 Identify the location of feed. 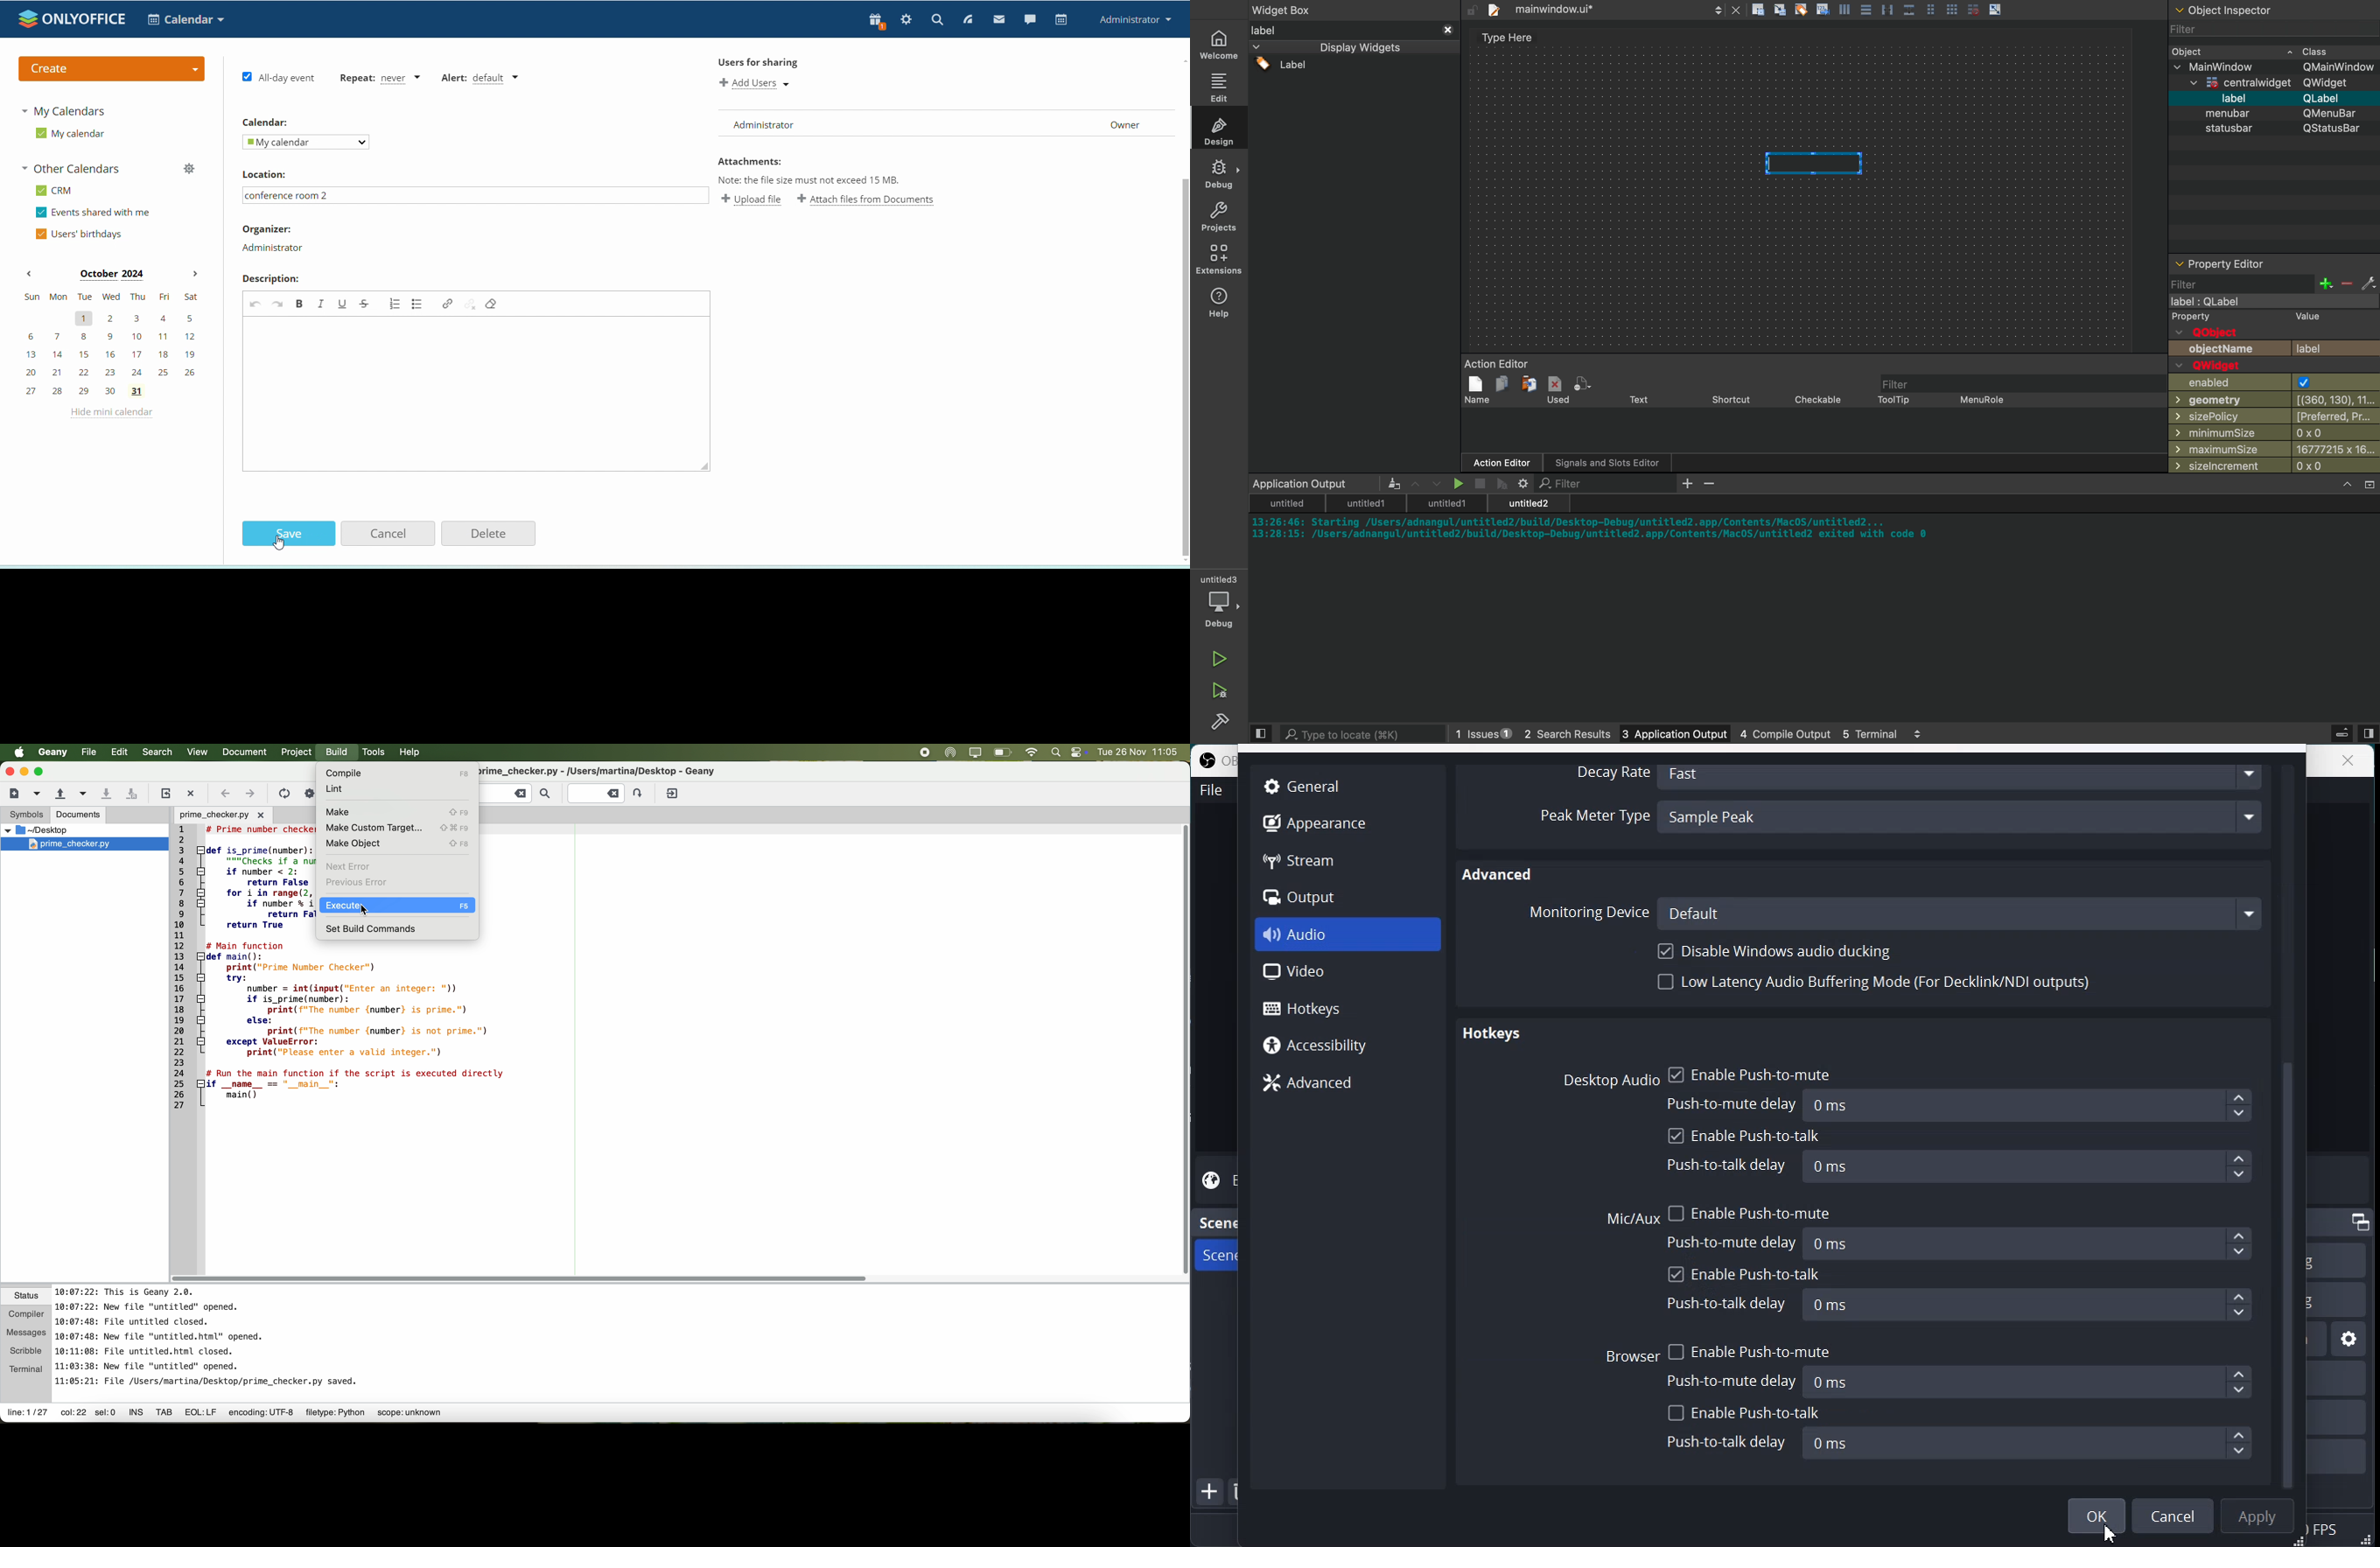
(969, 20).